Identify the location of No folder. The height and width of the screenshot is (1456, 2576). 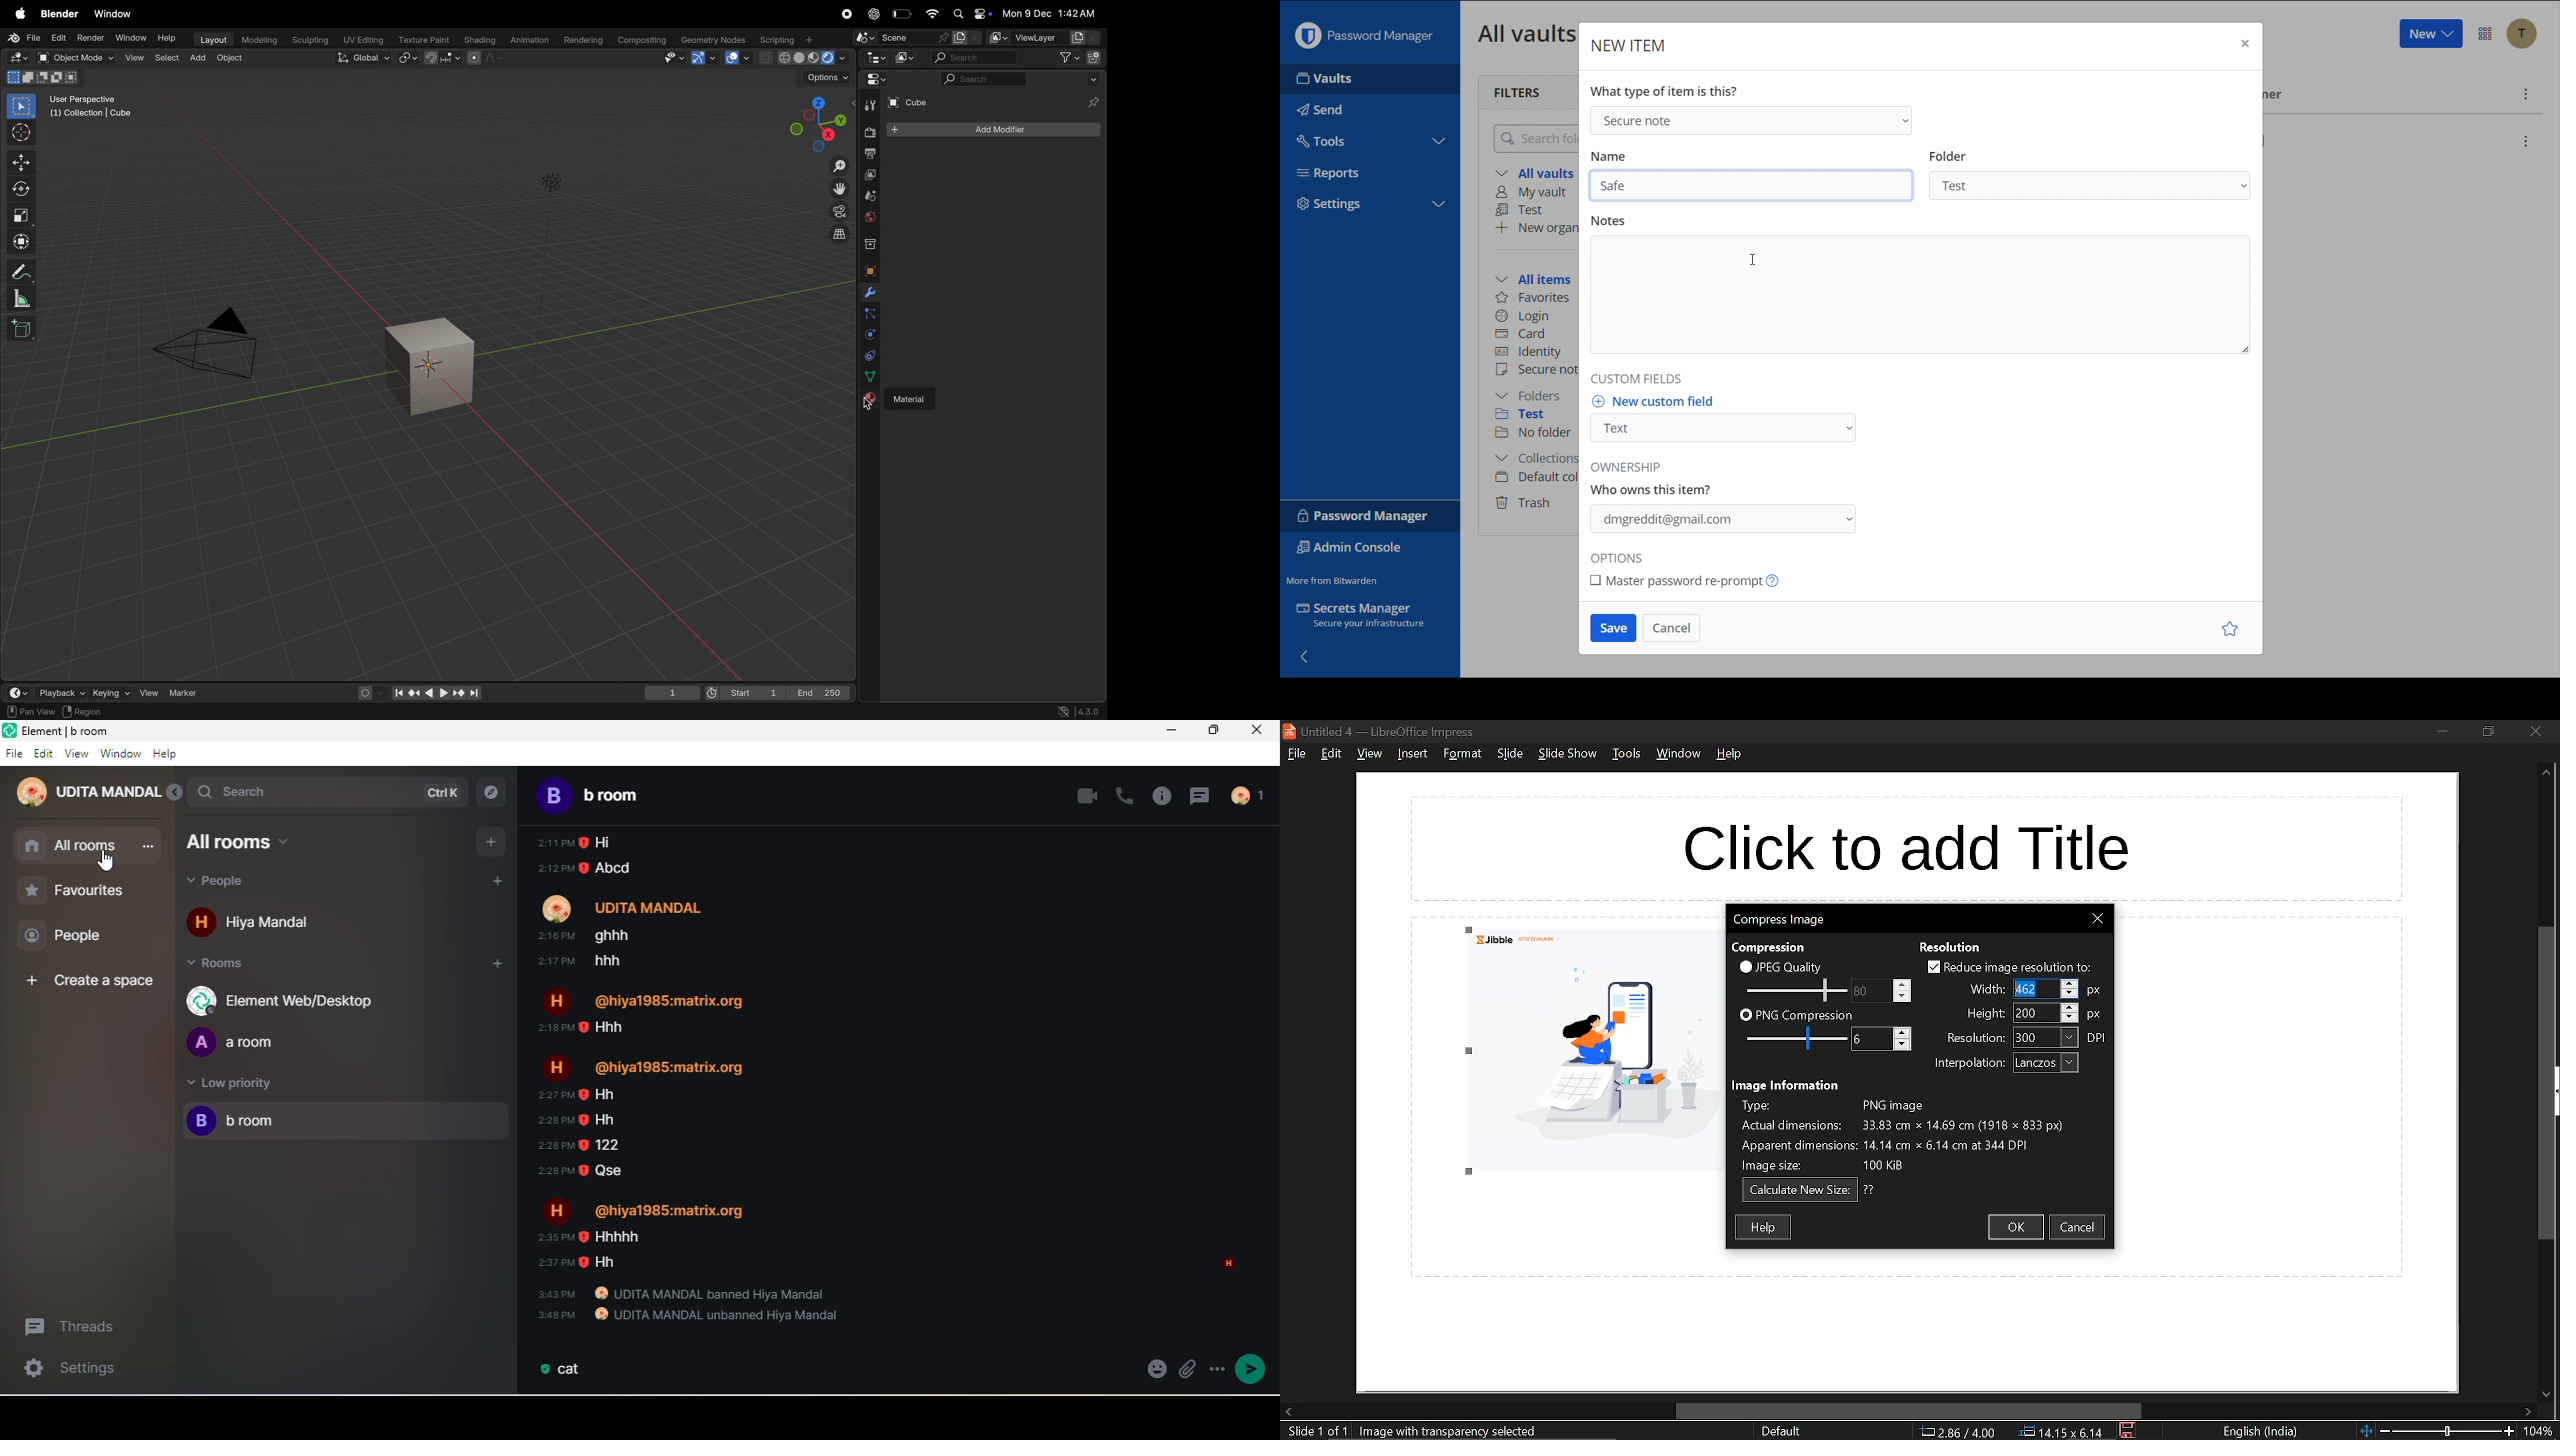
(1535, 434).